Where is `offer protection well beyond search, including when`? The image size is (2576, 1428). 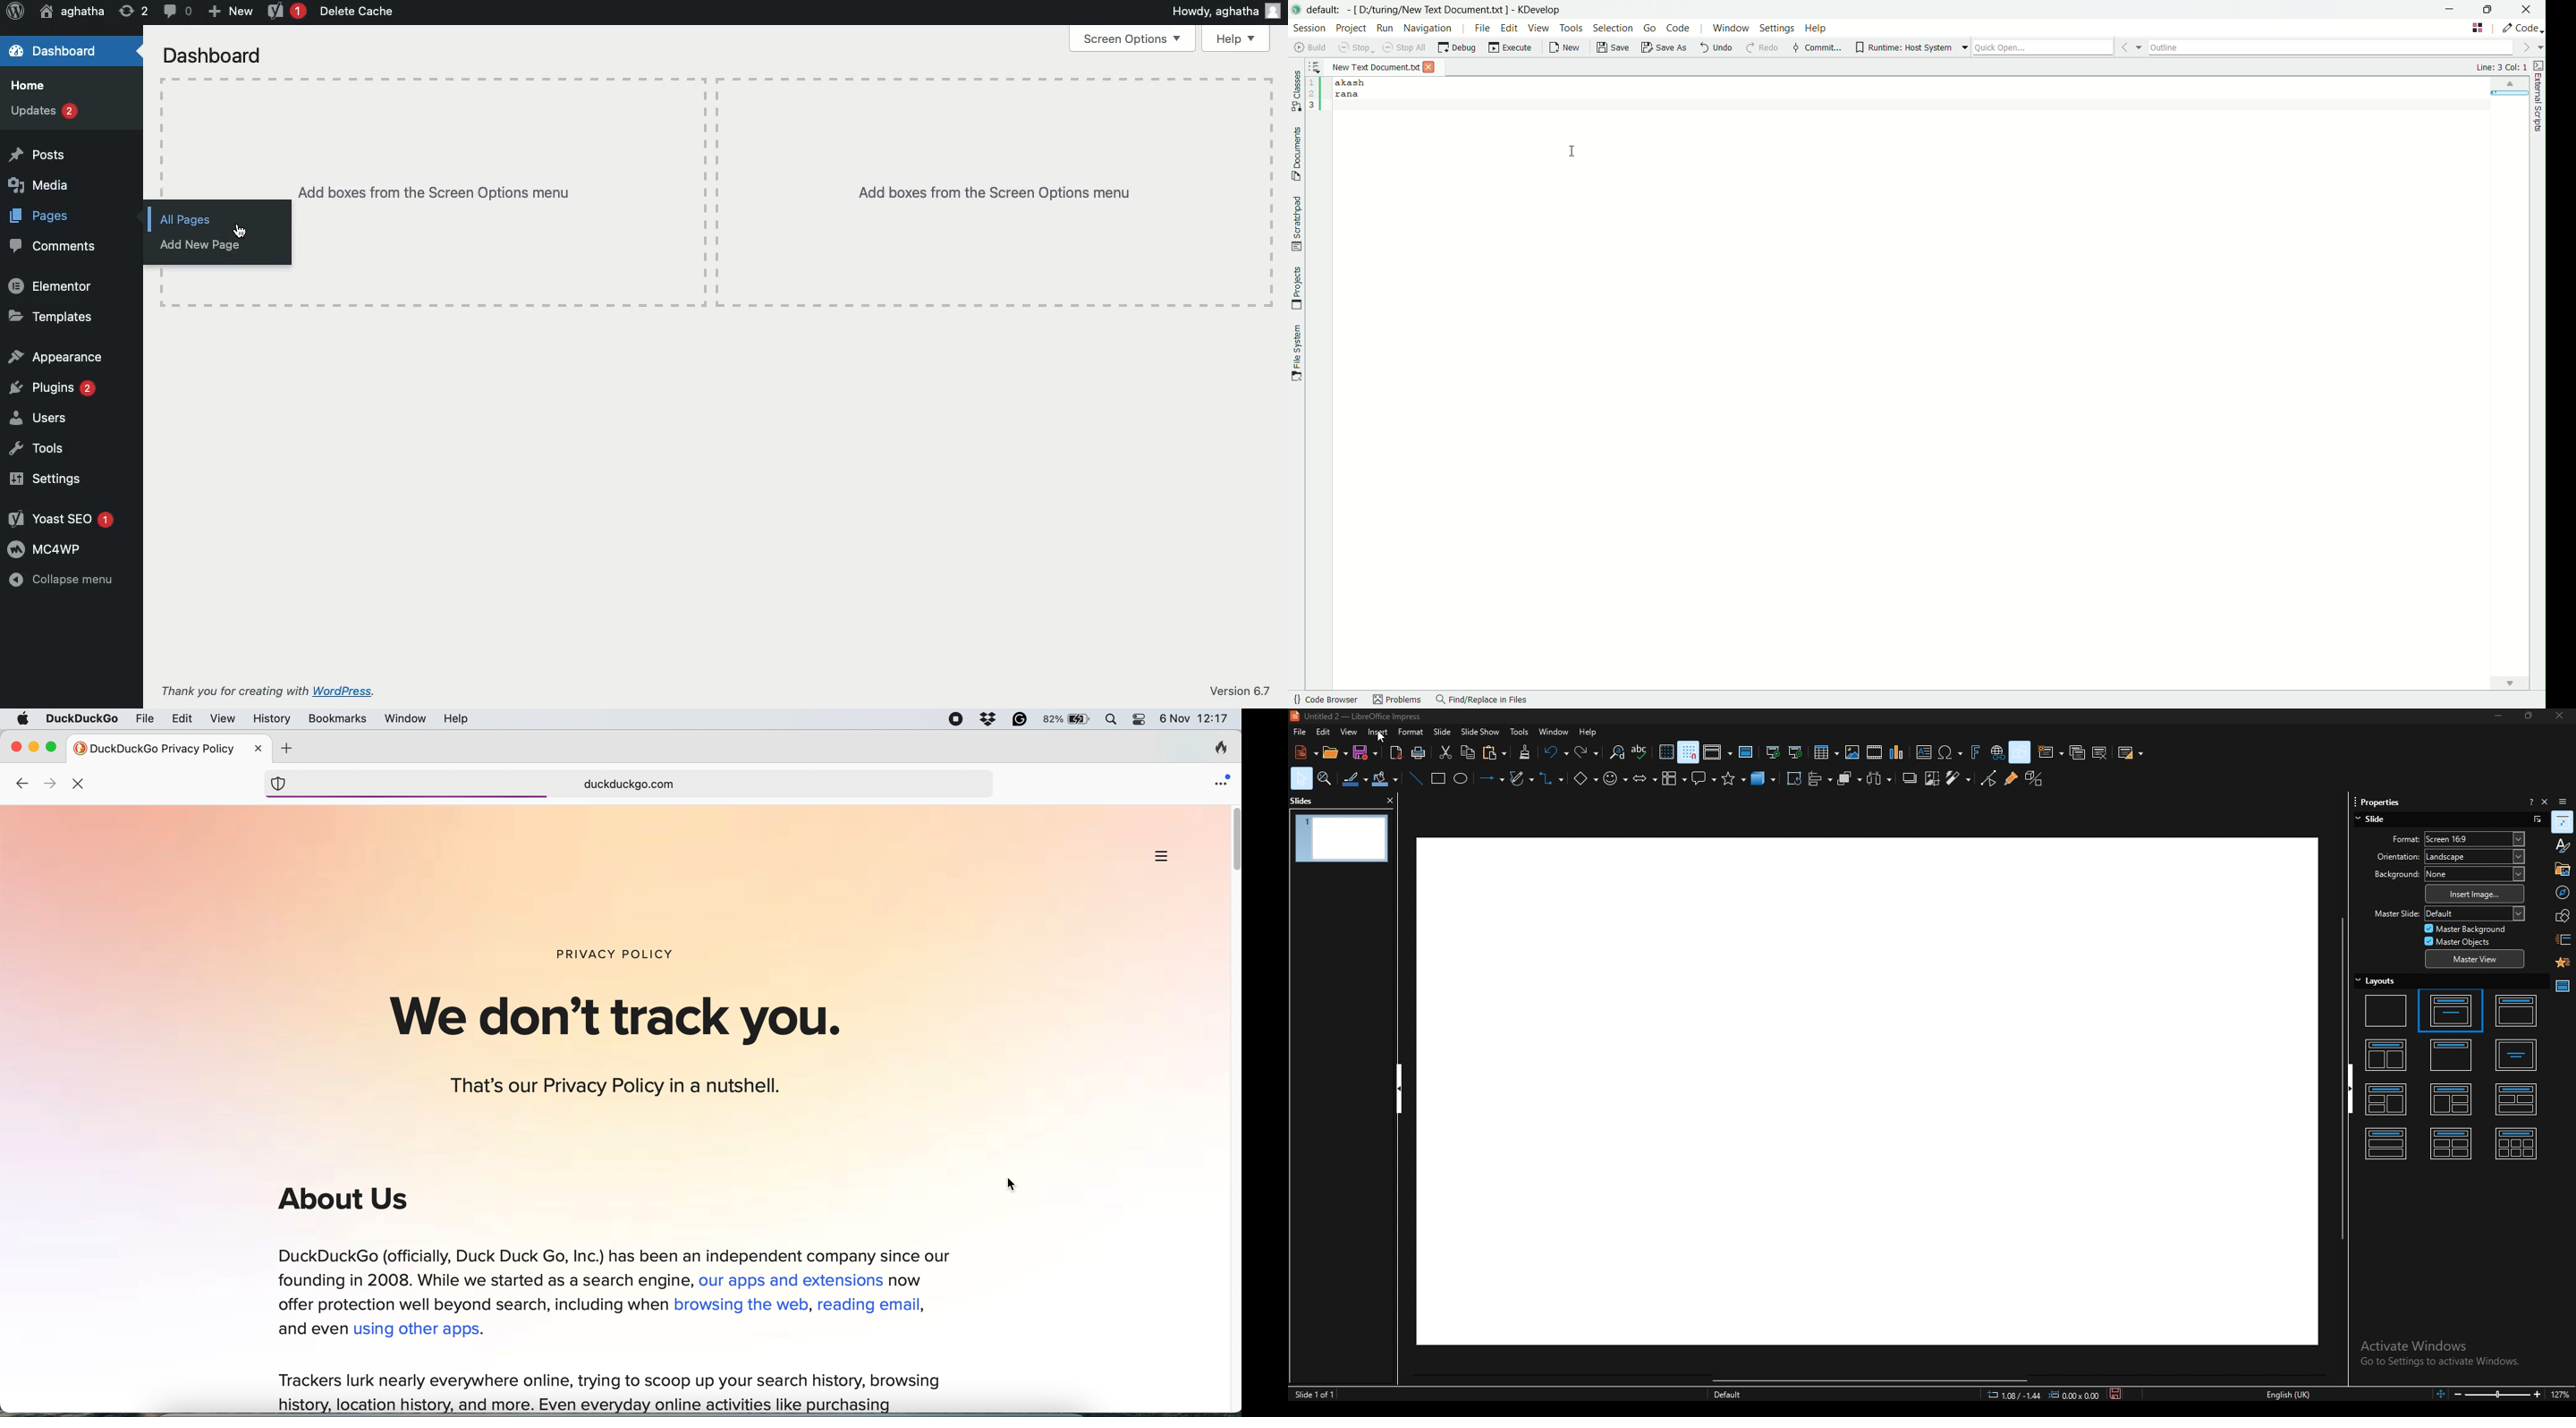 offer protection well beyond search, including when is located at coordinates (468, 1304).